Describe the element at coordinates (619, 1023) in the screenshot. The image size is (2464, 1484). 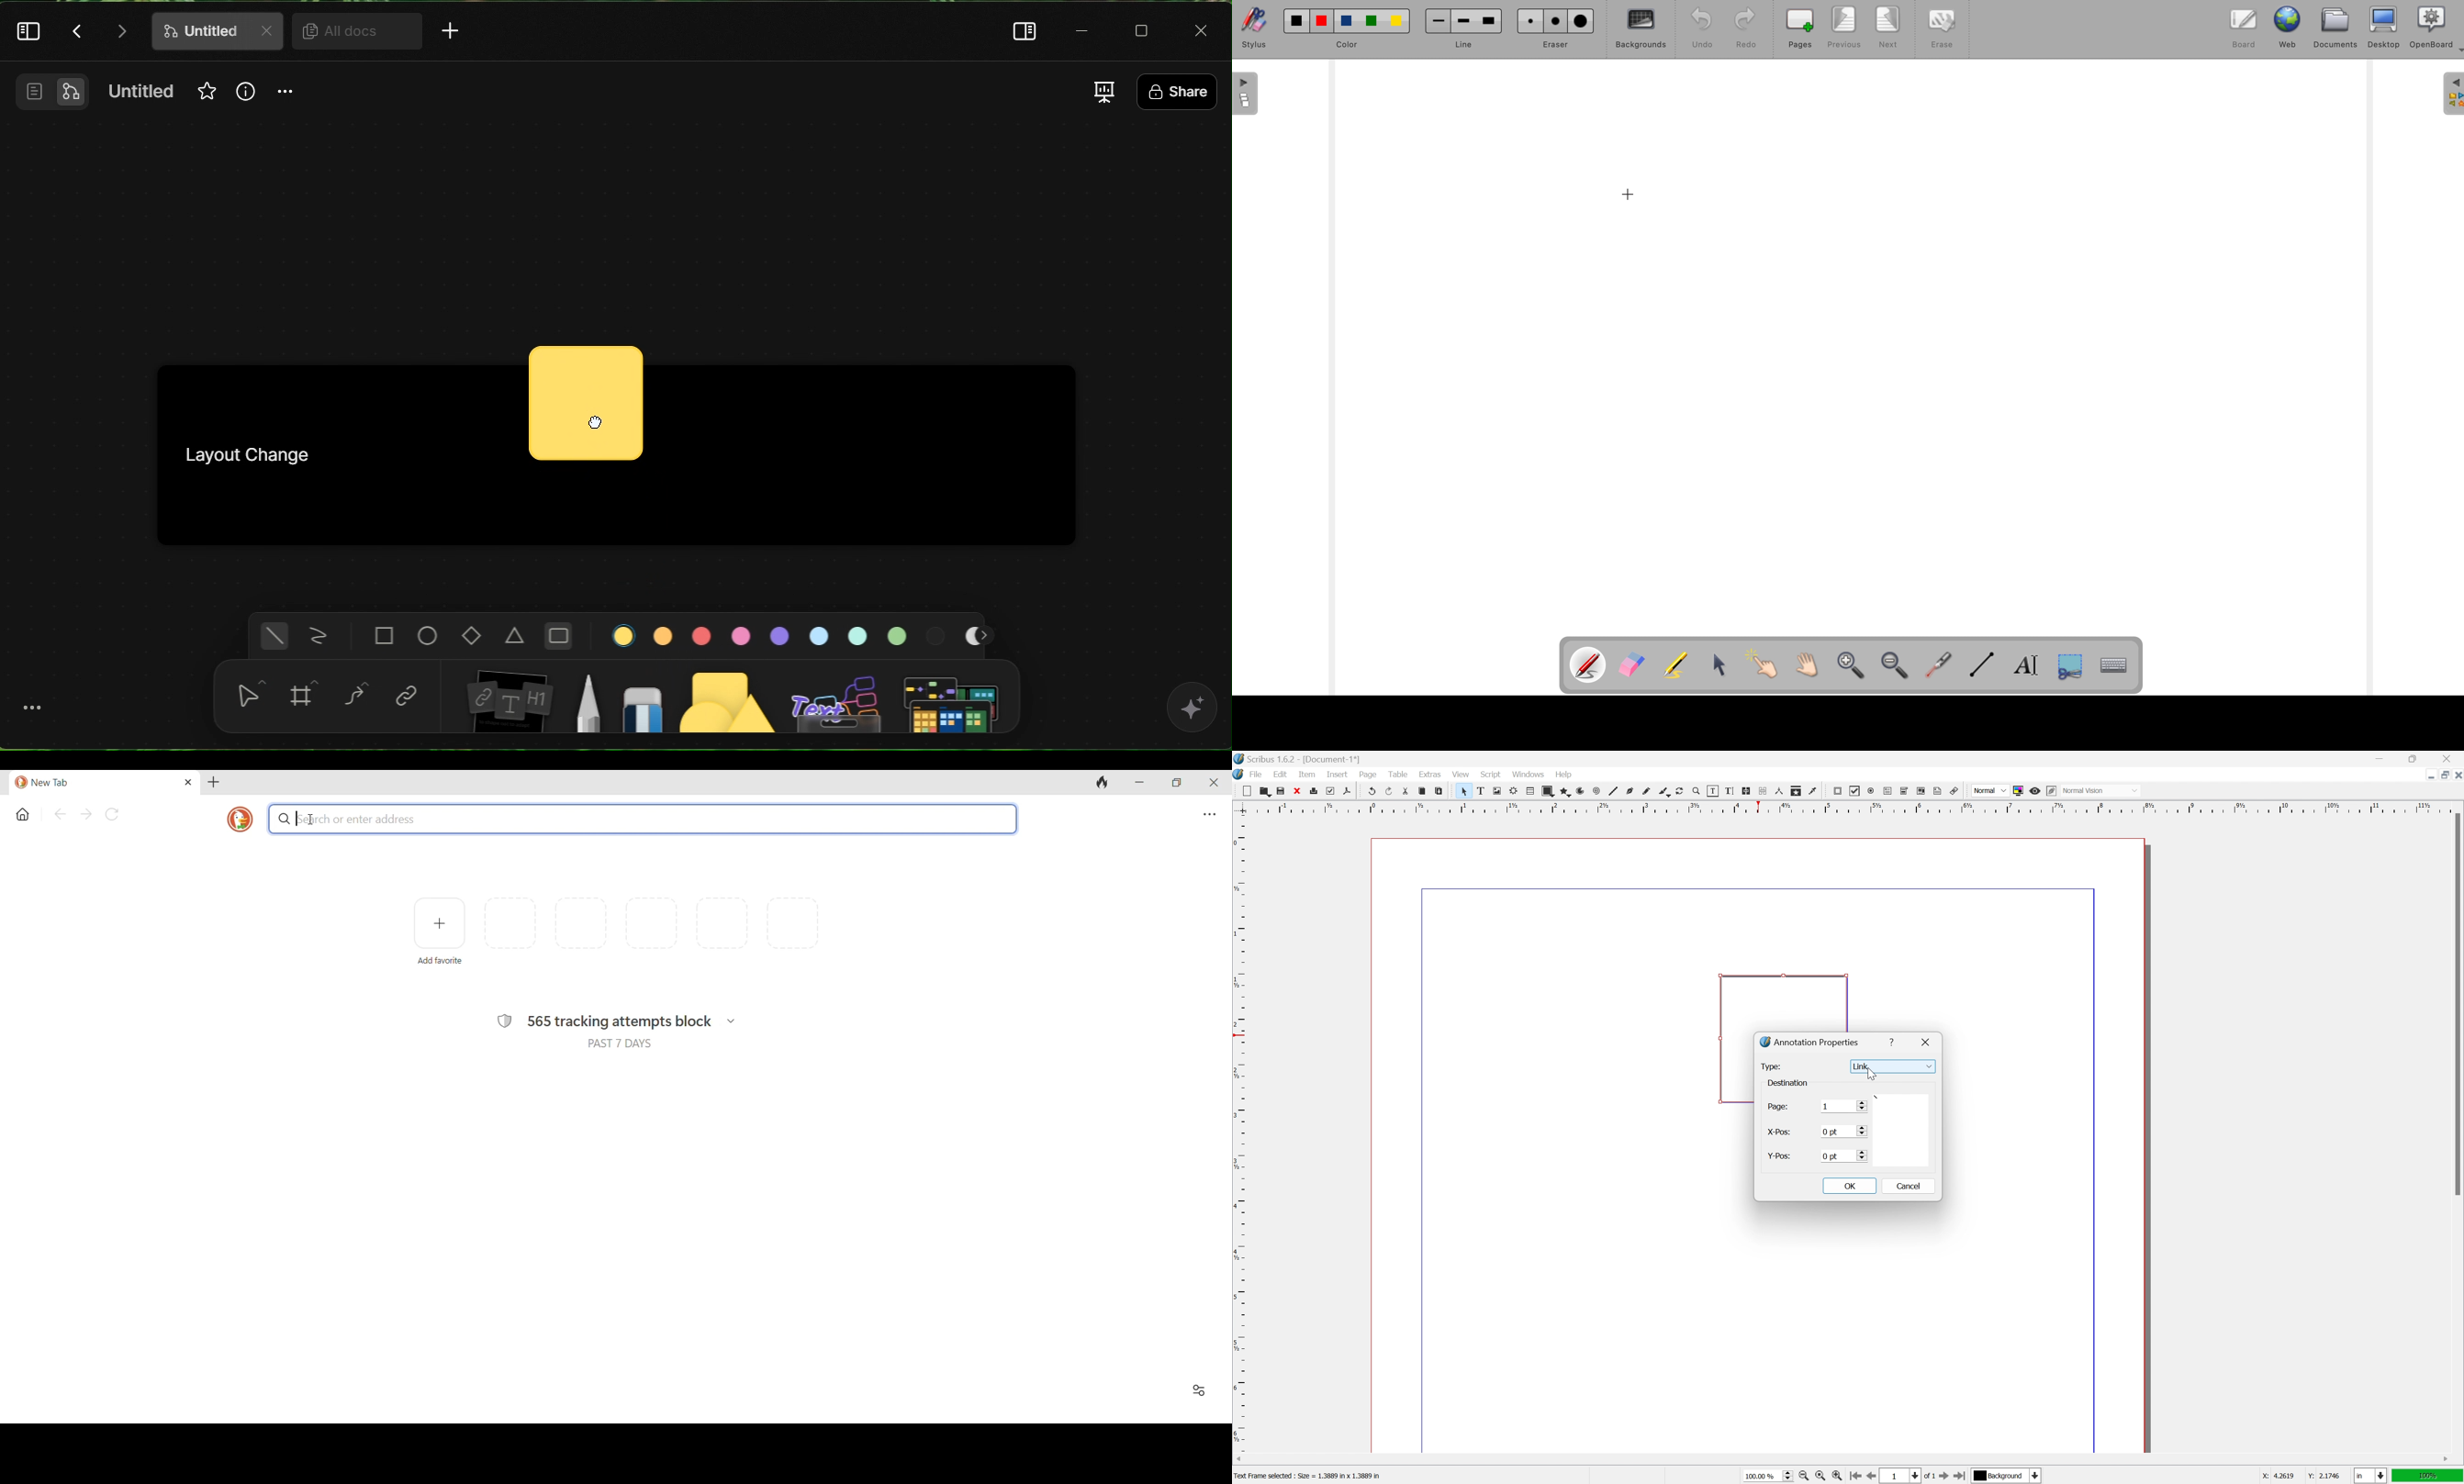
I see `565 tracking attempts block` at that location.